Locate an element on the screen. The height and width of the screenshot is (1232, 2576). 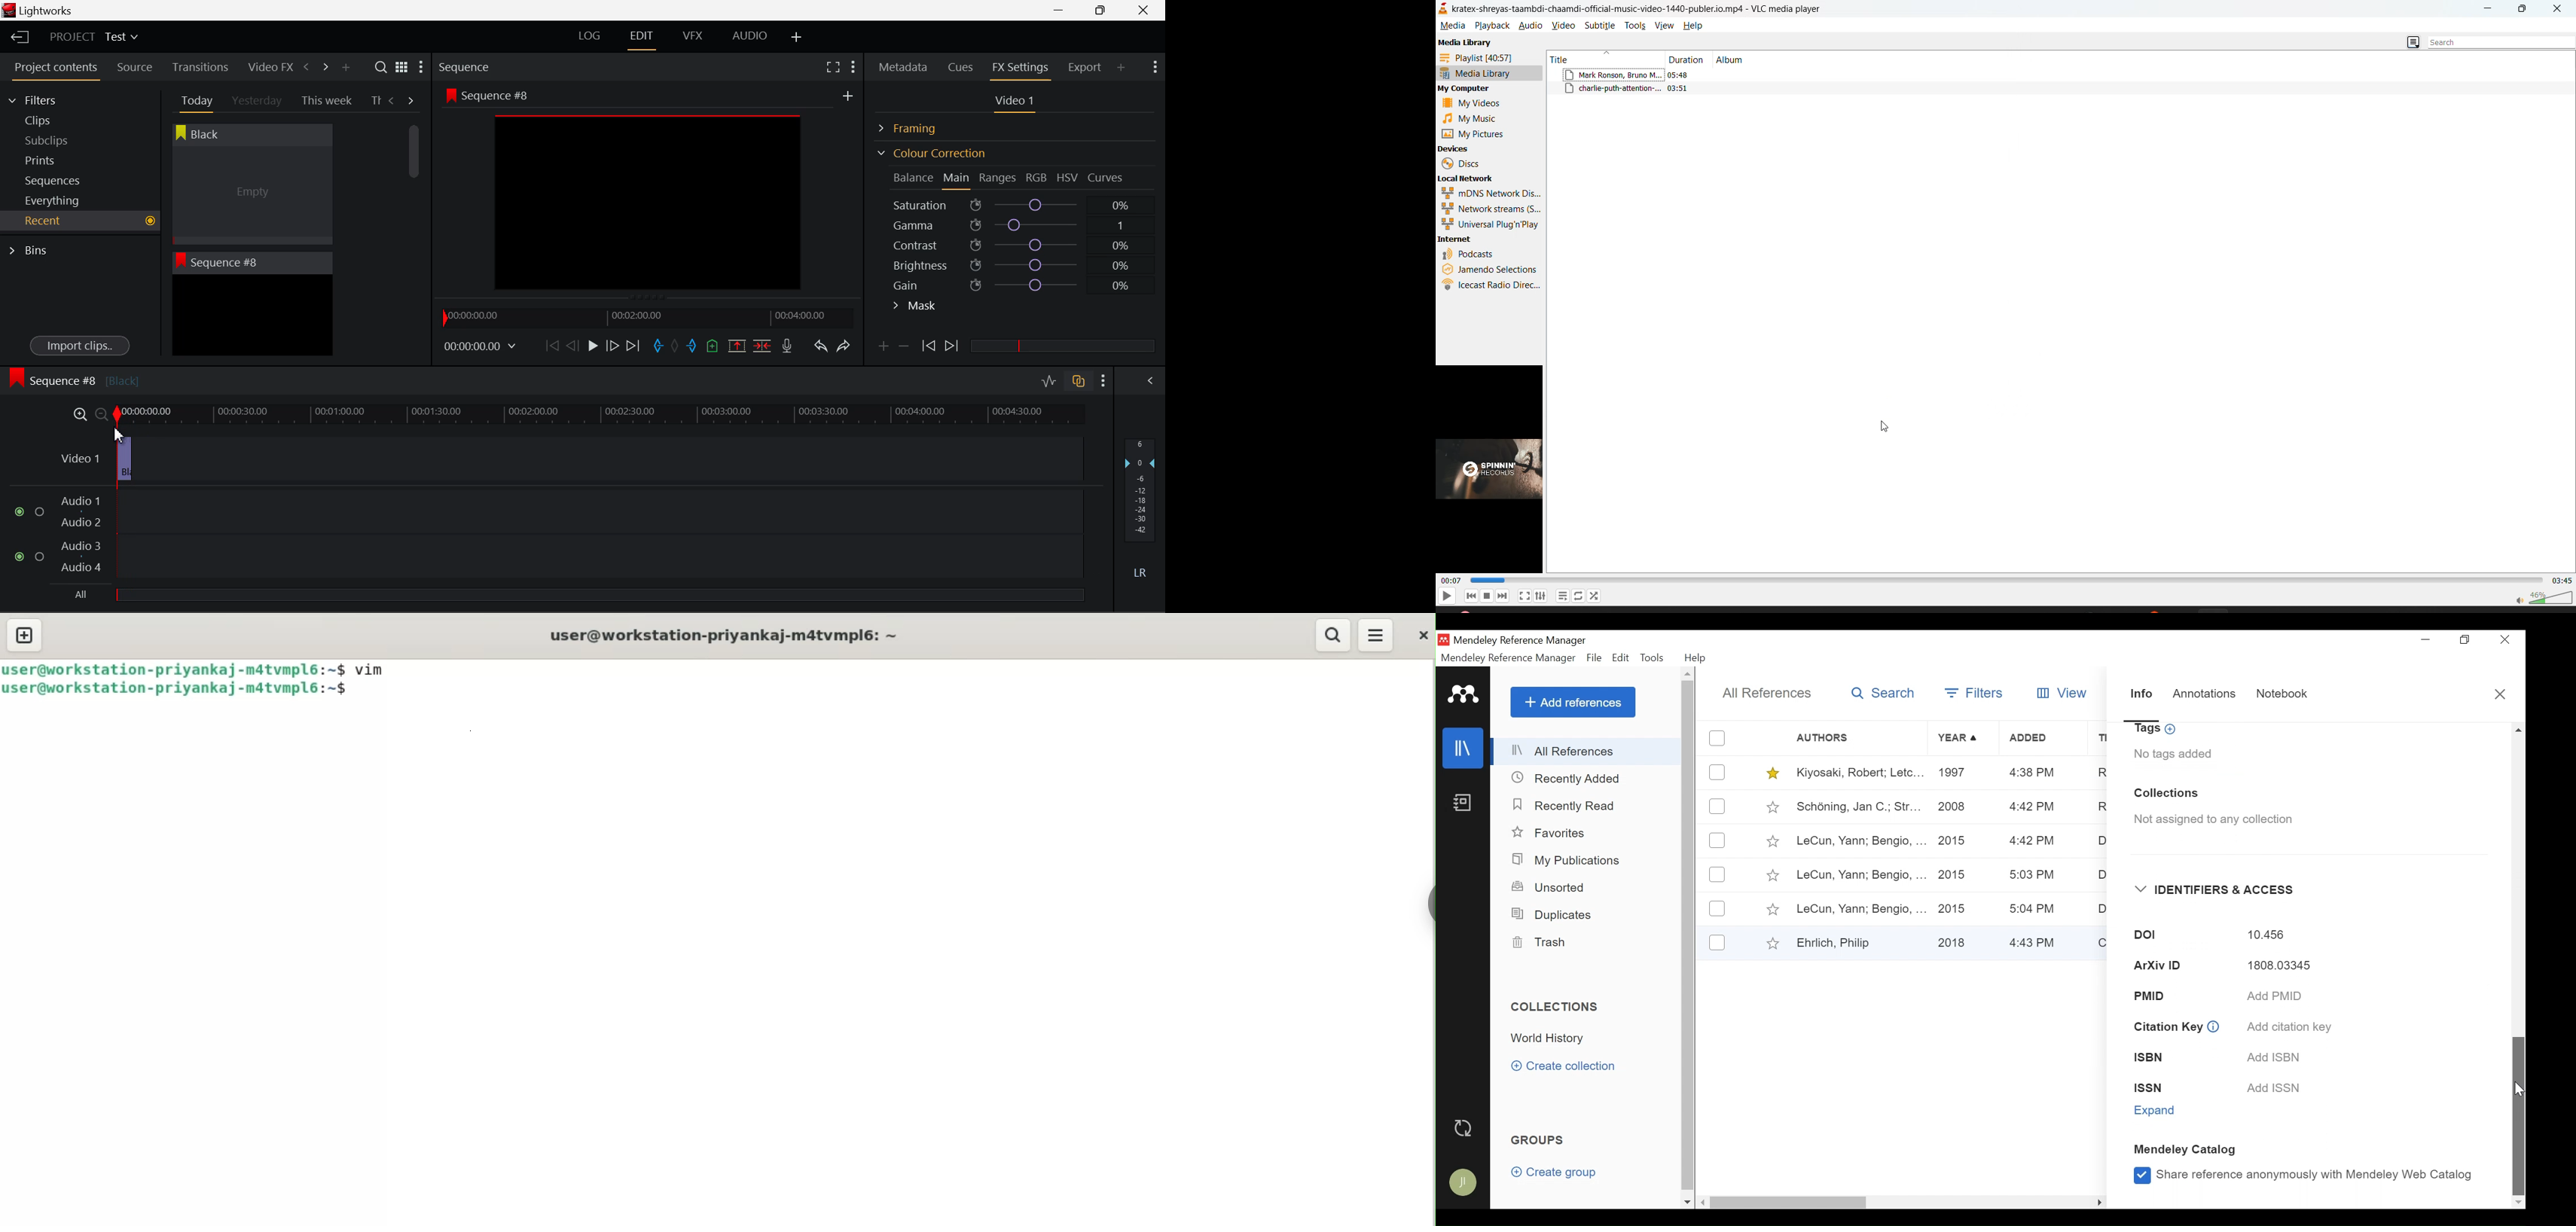
(un)select favorite is located at coordinates (1770, 943).